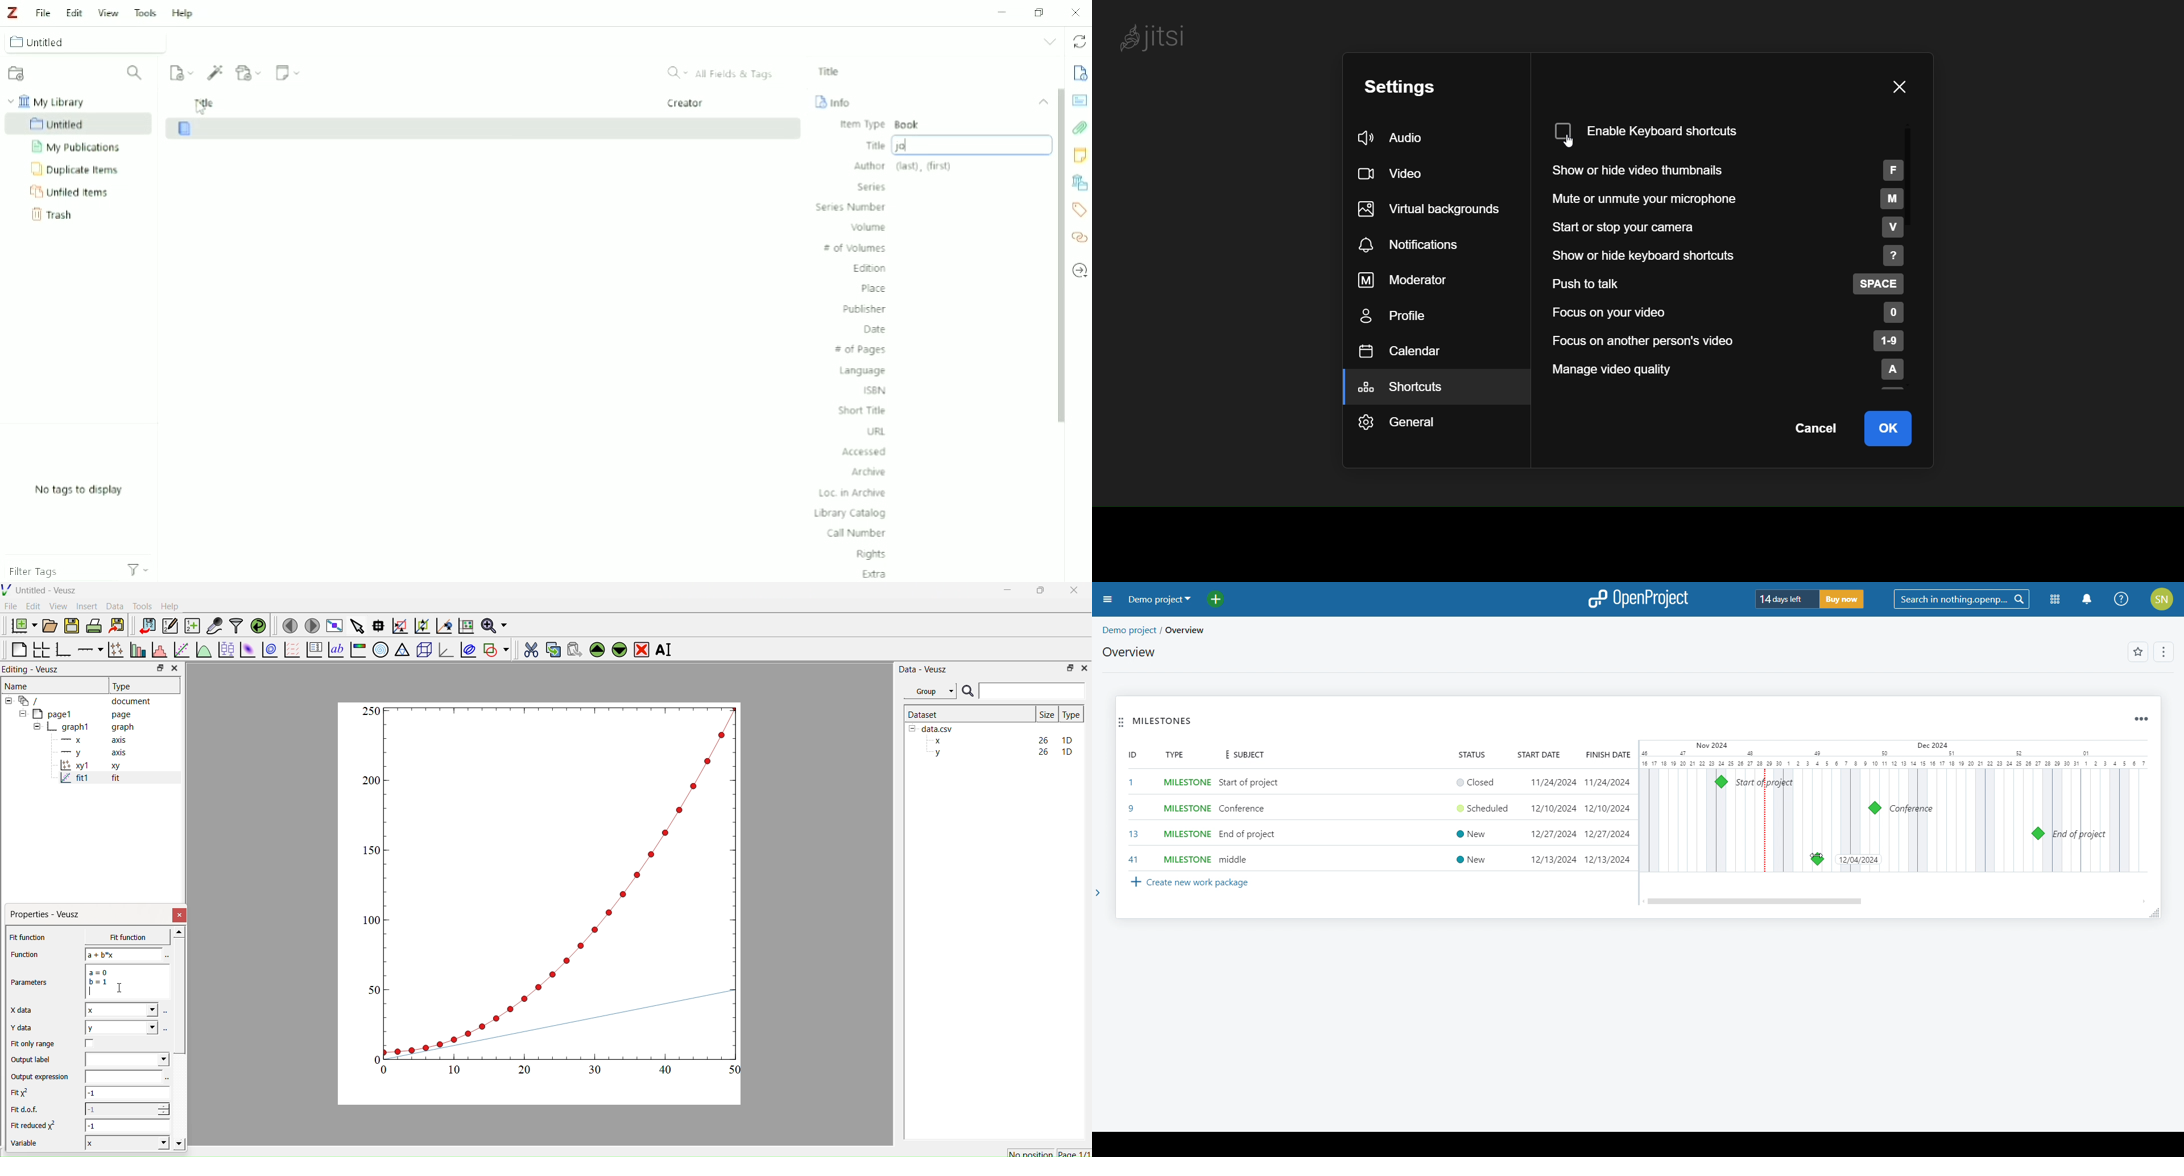 Image resolution: width=2184 pixels, height=1176 pixels. Describe the element at coordinates (856, 249) in the screenshot. I see `# of Volumes` at that location.